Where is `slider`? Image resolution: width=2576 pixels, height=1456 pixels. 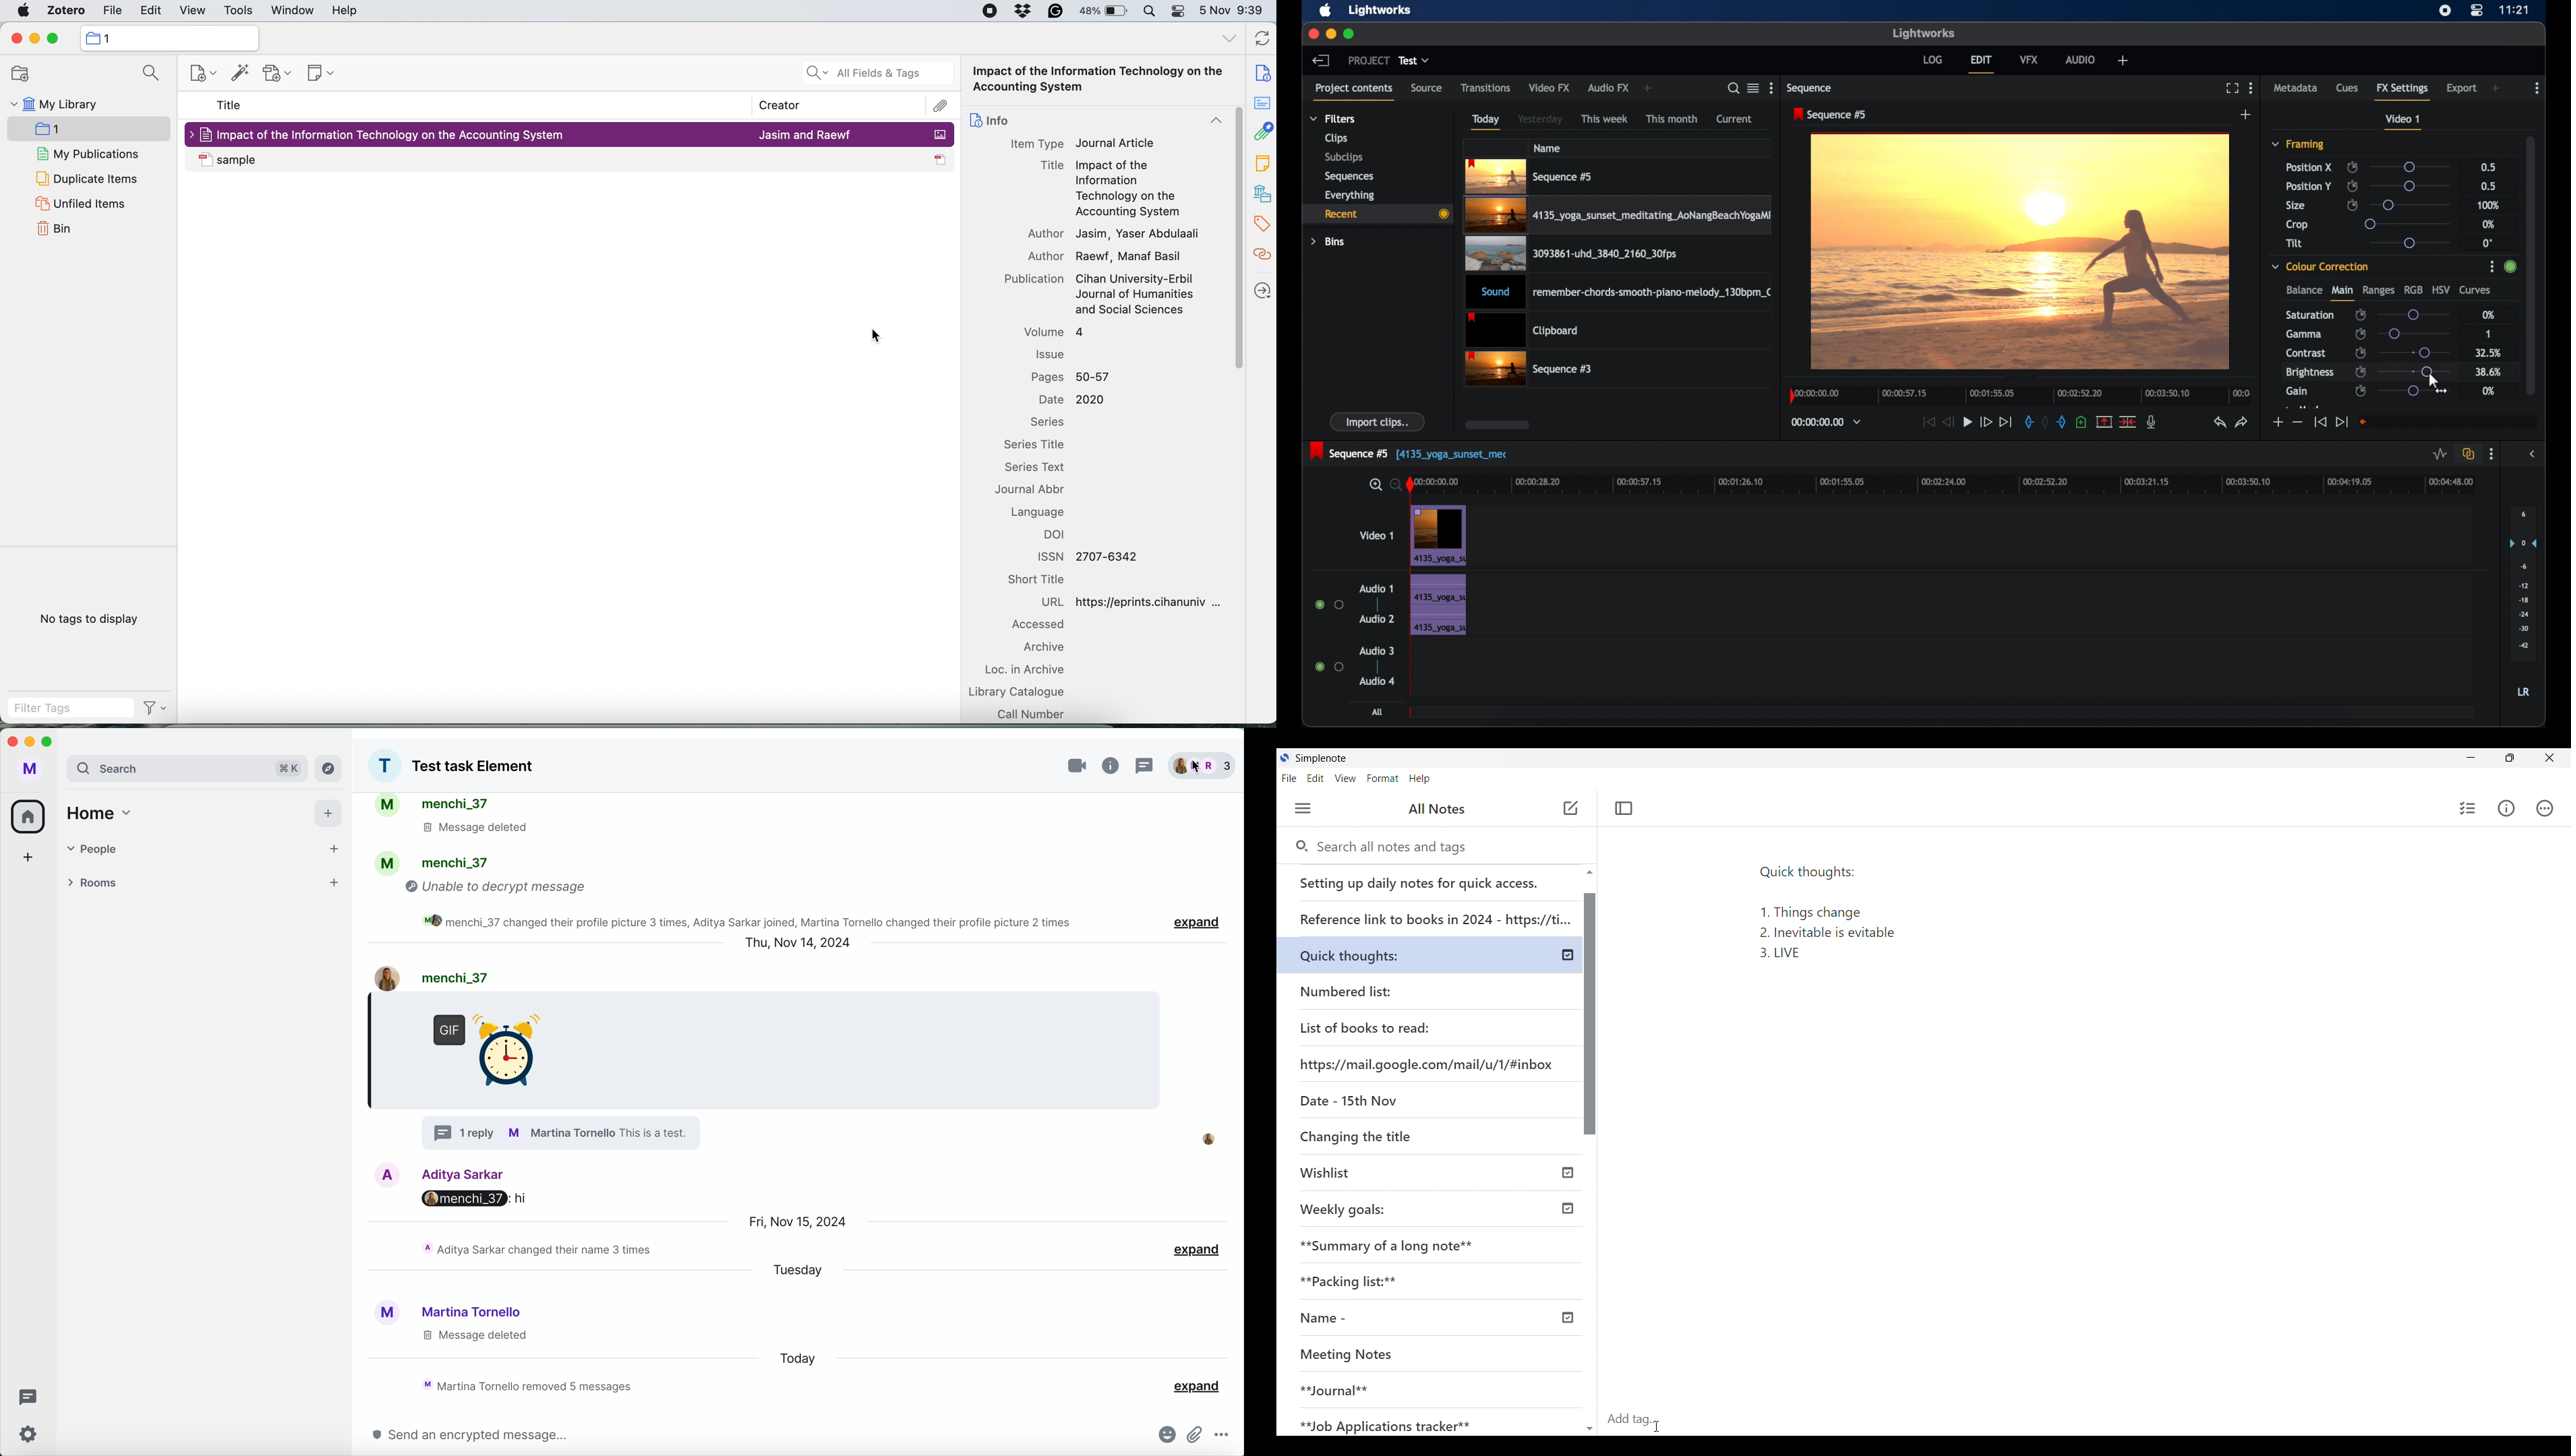
slider is located at coordinates (2408, 243).